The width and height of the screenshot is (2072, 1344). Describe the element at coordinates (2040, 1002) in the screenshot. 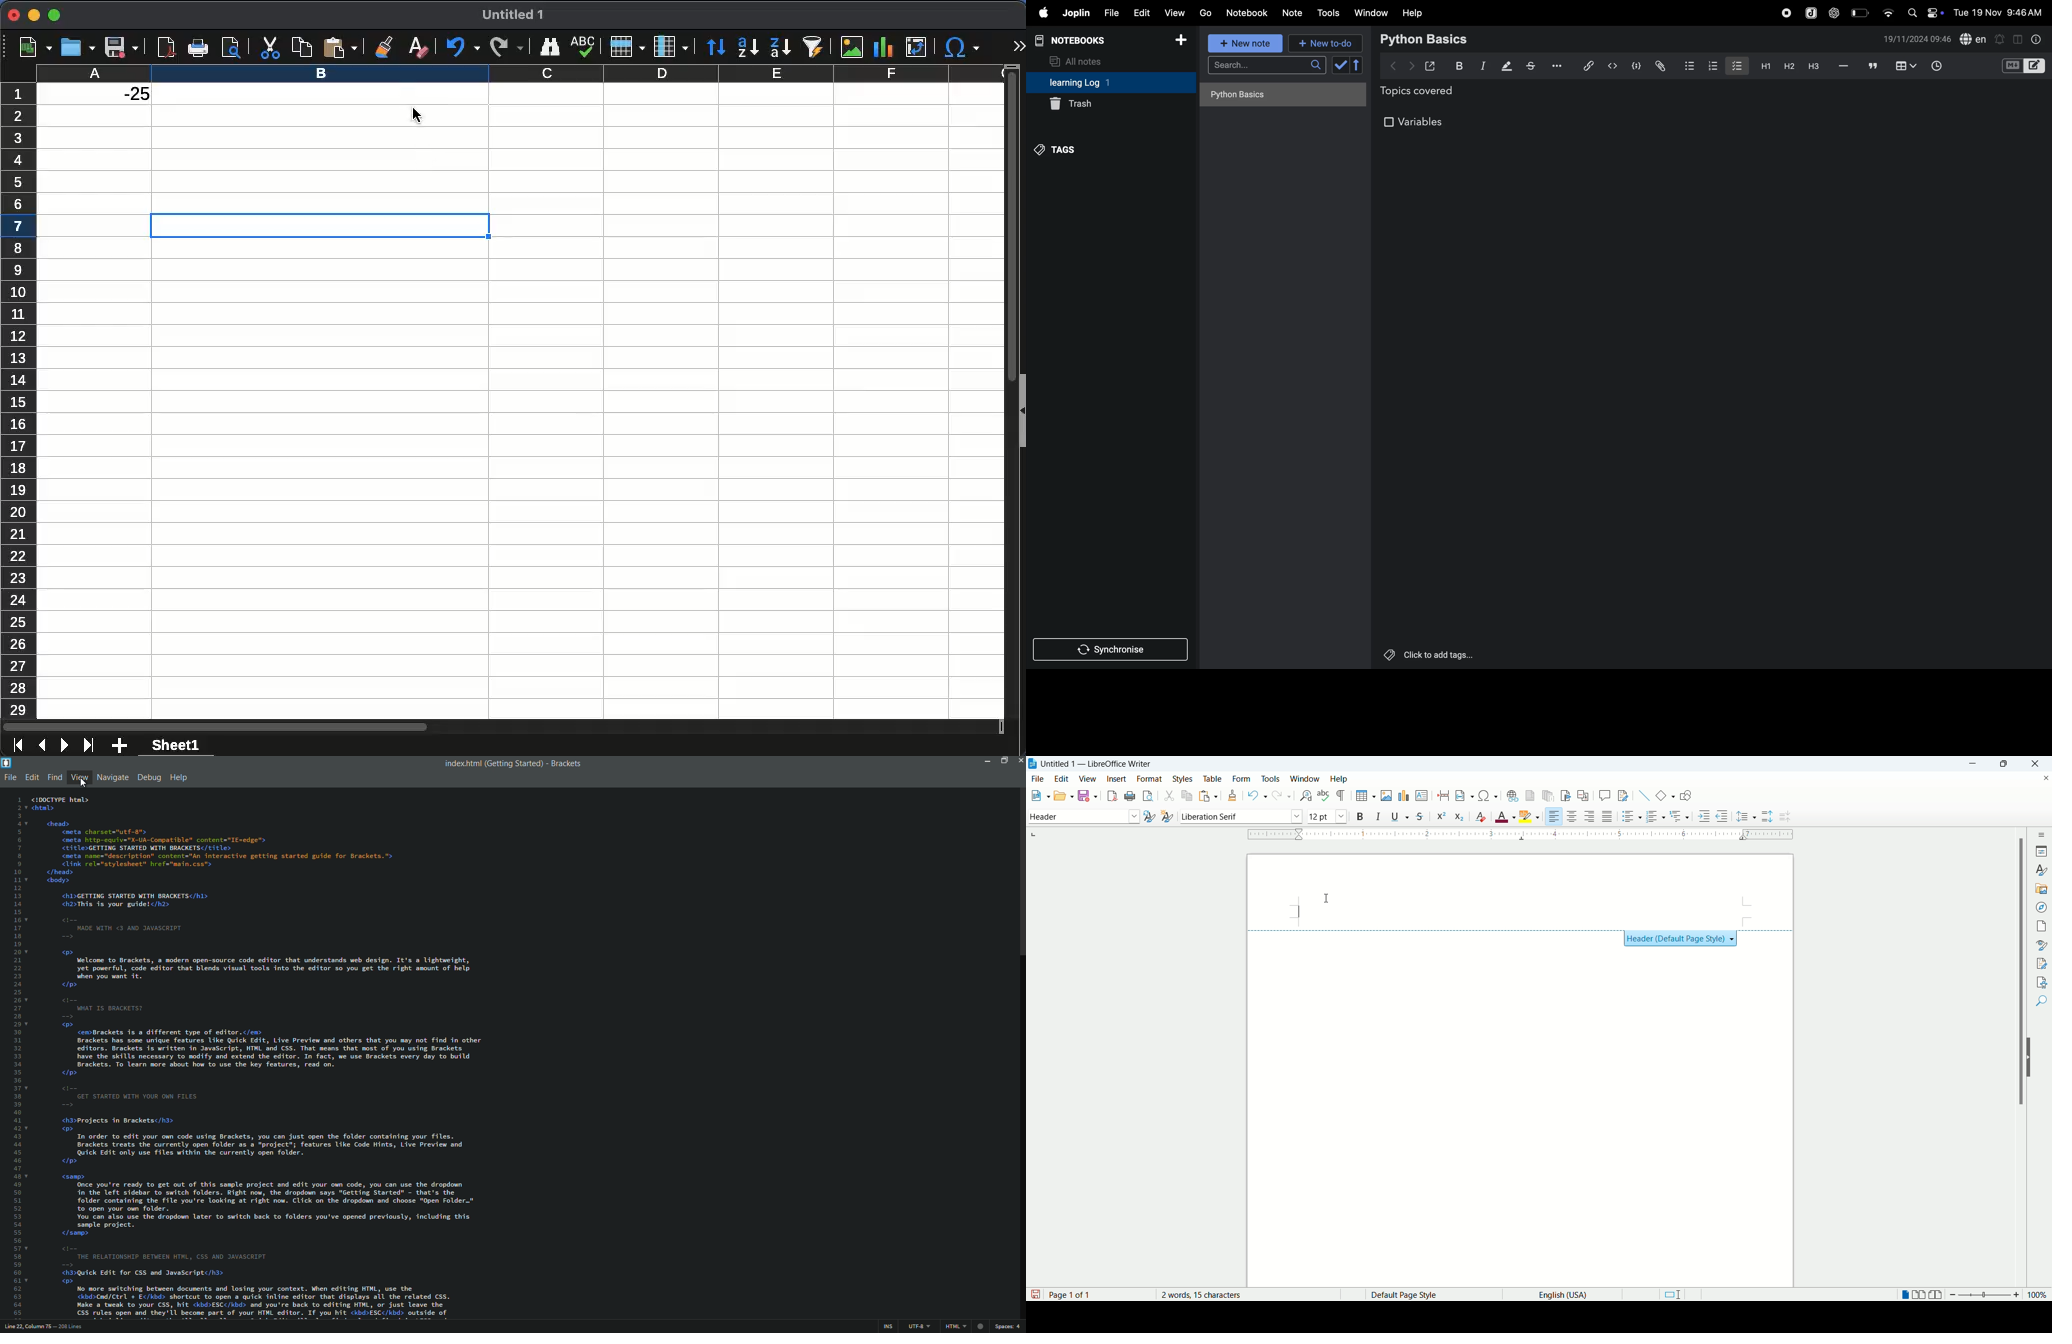

I see `find` at that location.